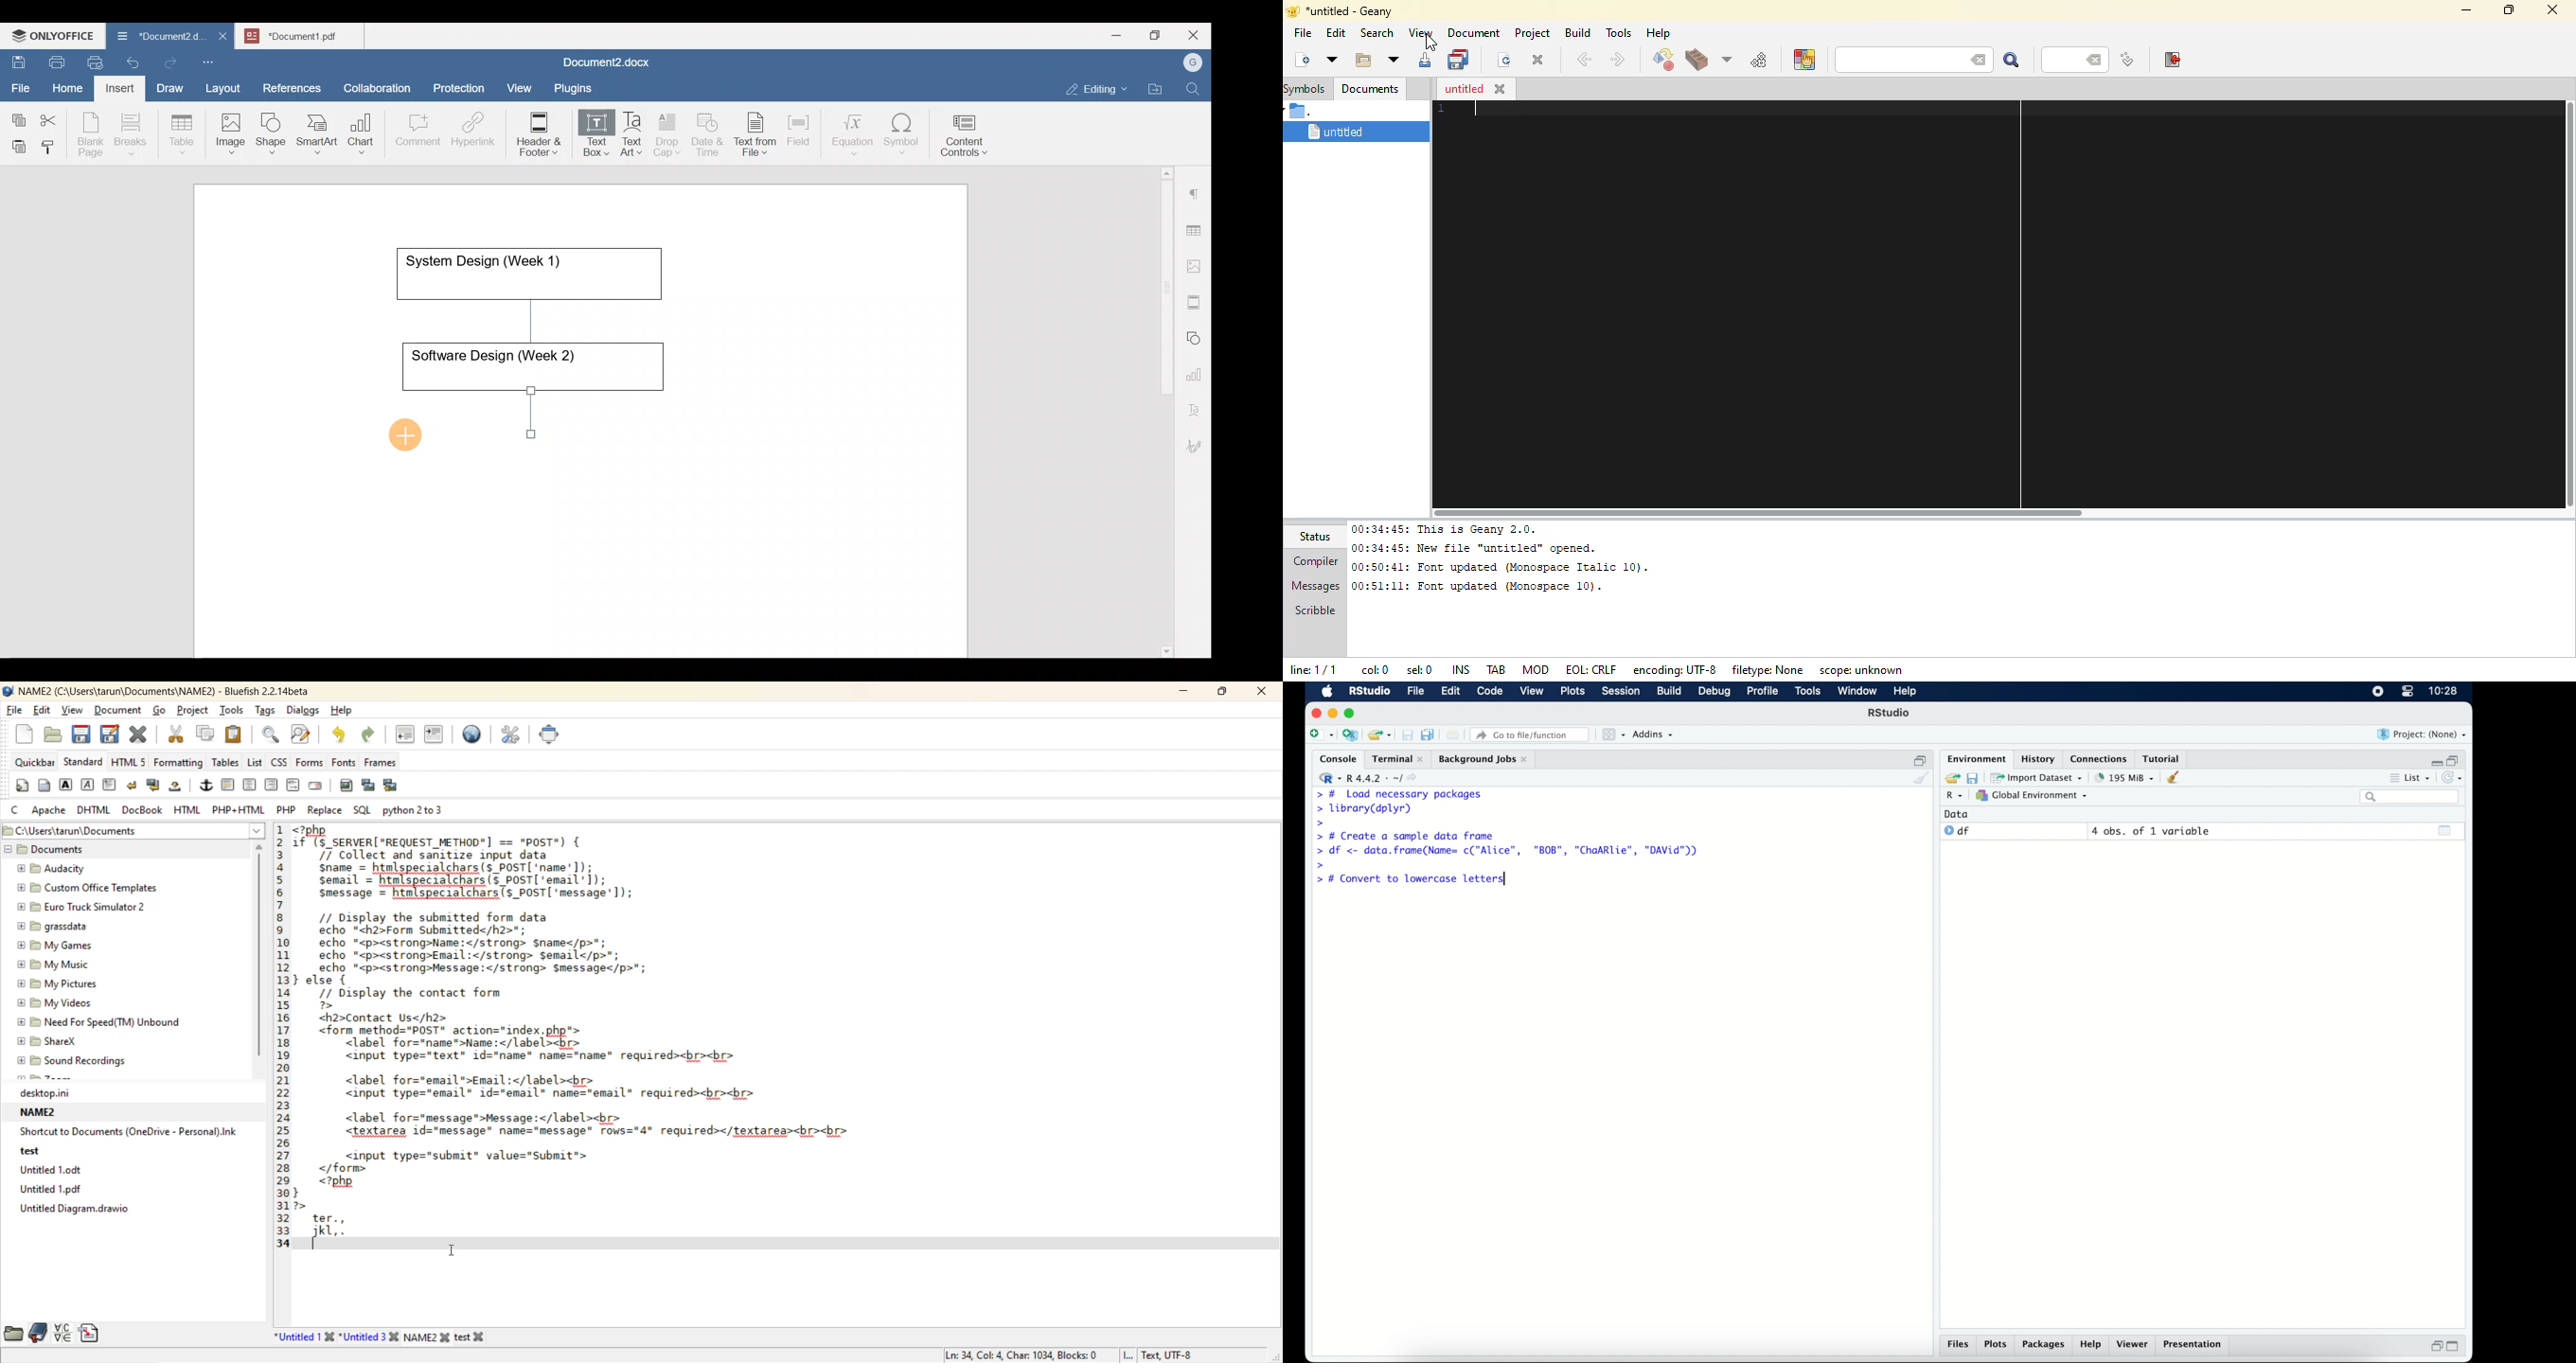 The height and width of the screenshot is (1372, 2576). Describe the element at coordinates (1321, 736) in the screenshot. I see `create new file` at that location.